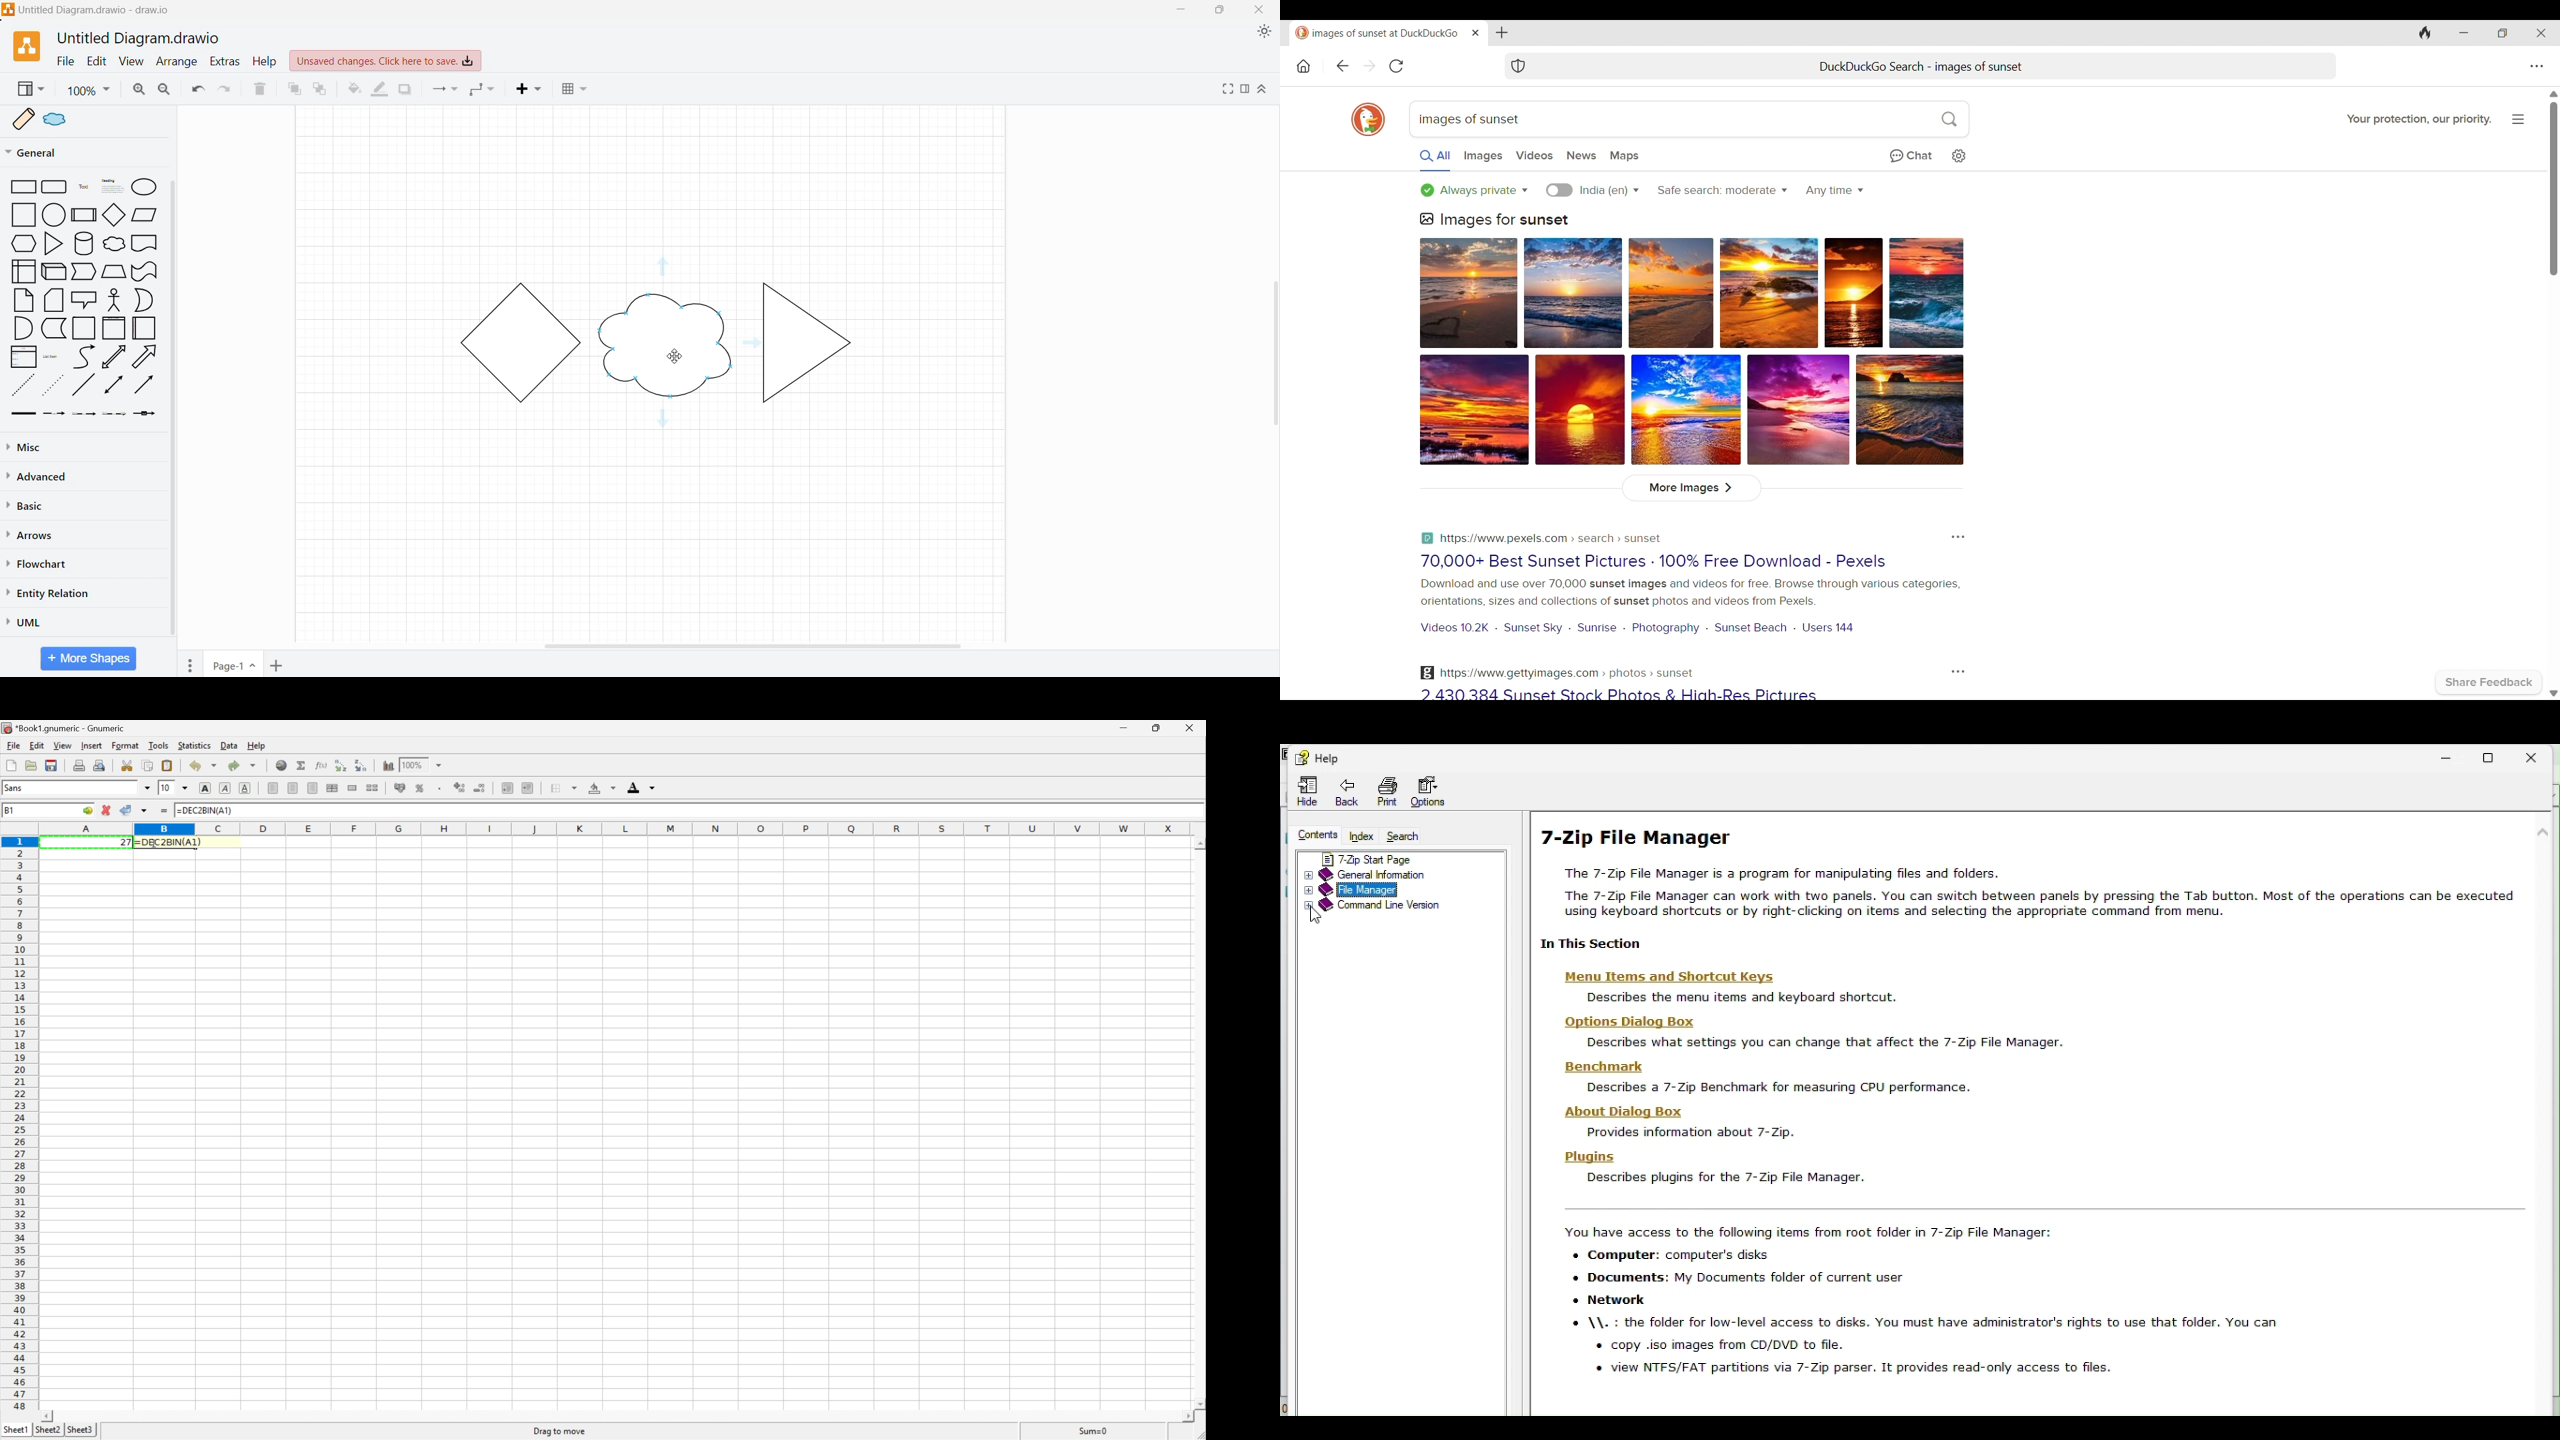 This screenshot has width=2576, height=1456. What do you see at coordinates (265, 61) in the screenshot?
I see `Help` at bounding box center [265, 61].